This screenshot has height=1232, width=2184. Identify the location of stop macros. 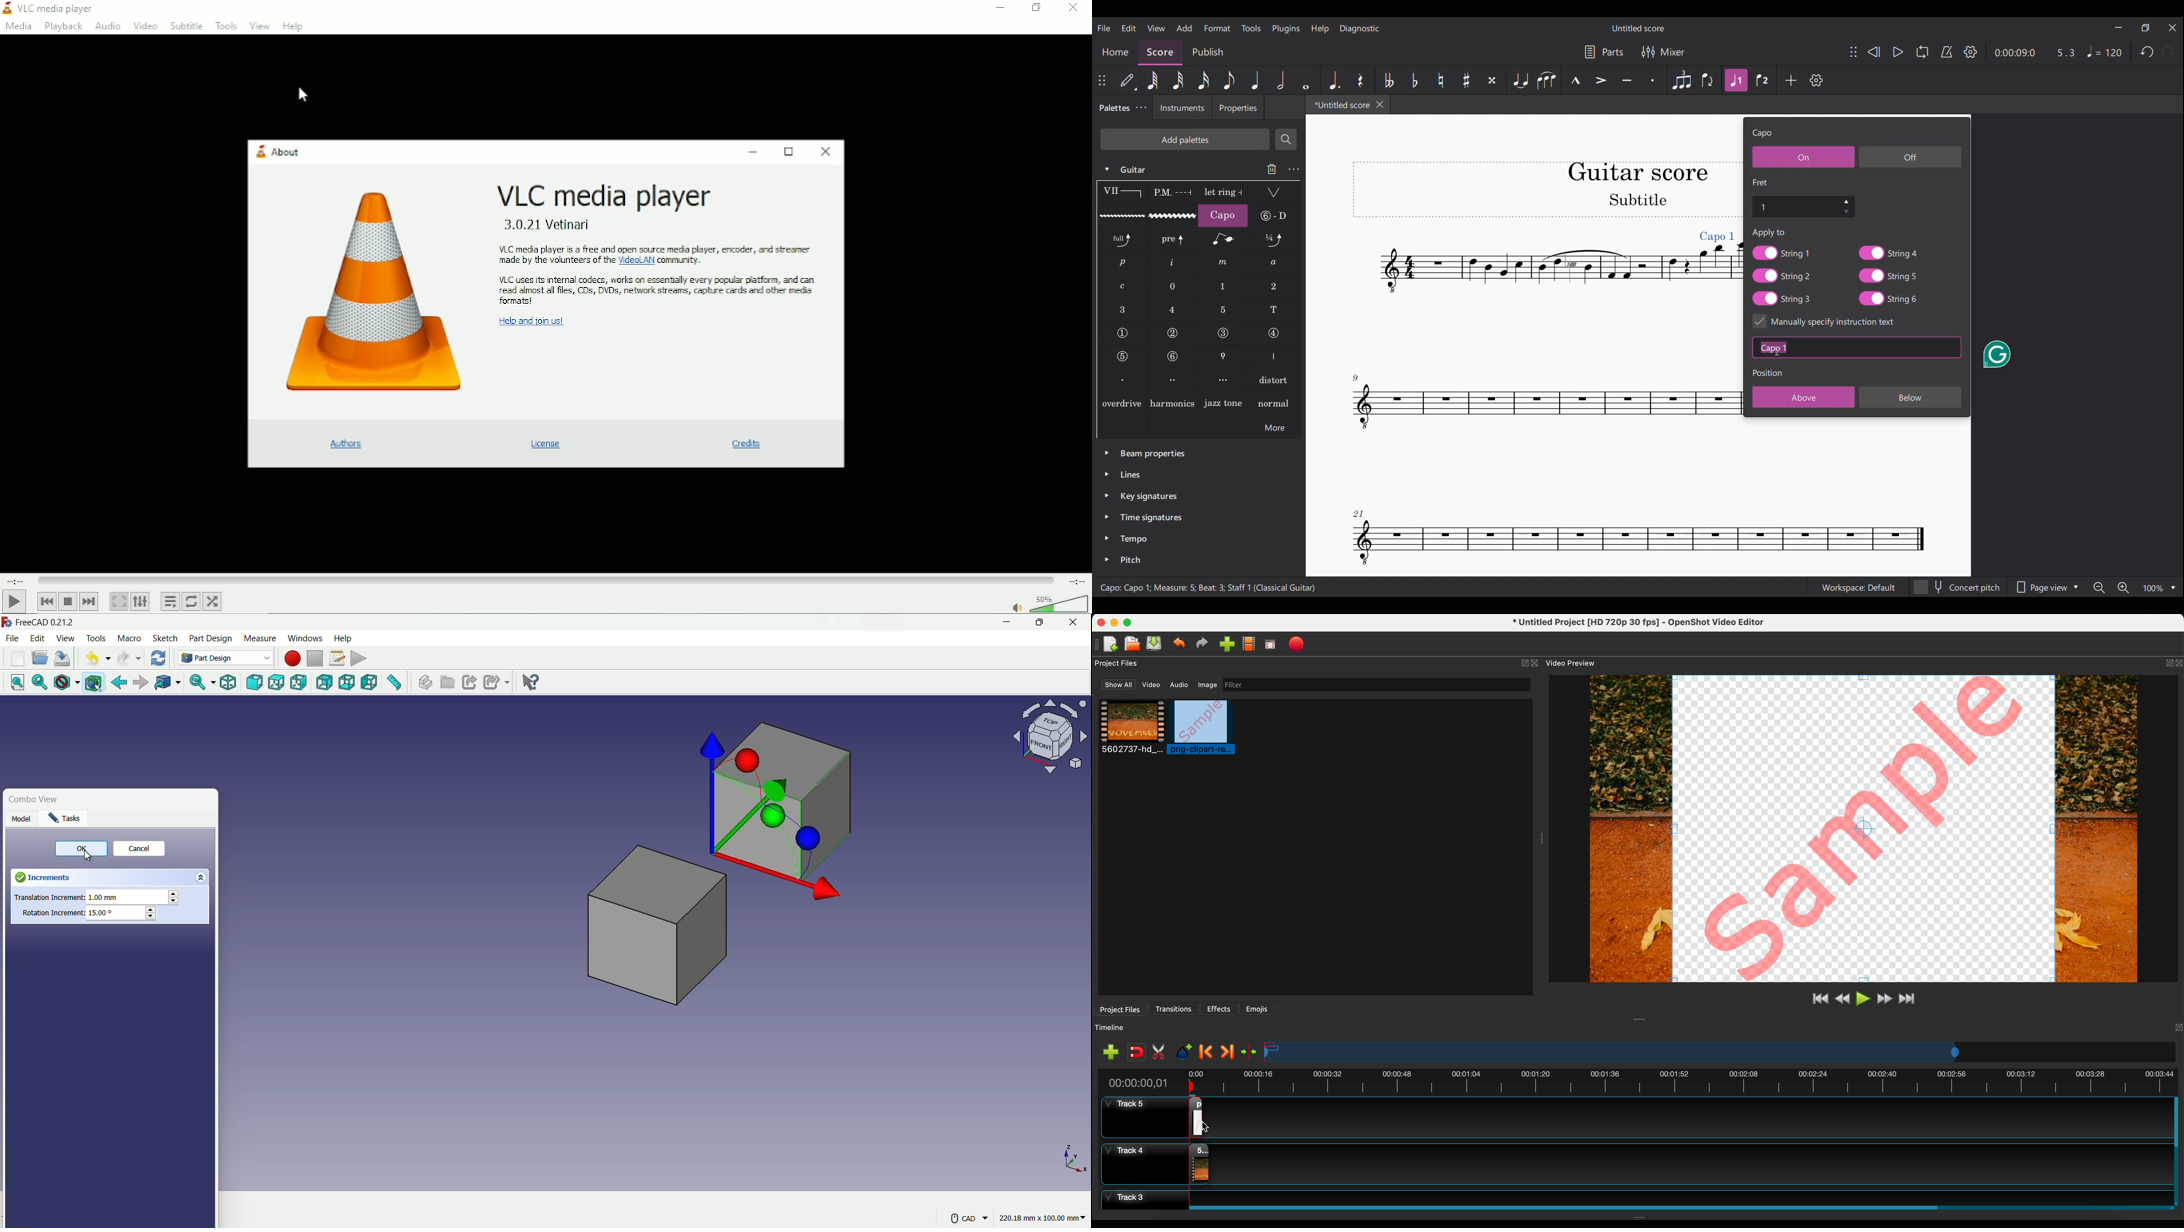
(315, 659).